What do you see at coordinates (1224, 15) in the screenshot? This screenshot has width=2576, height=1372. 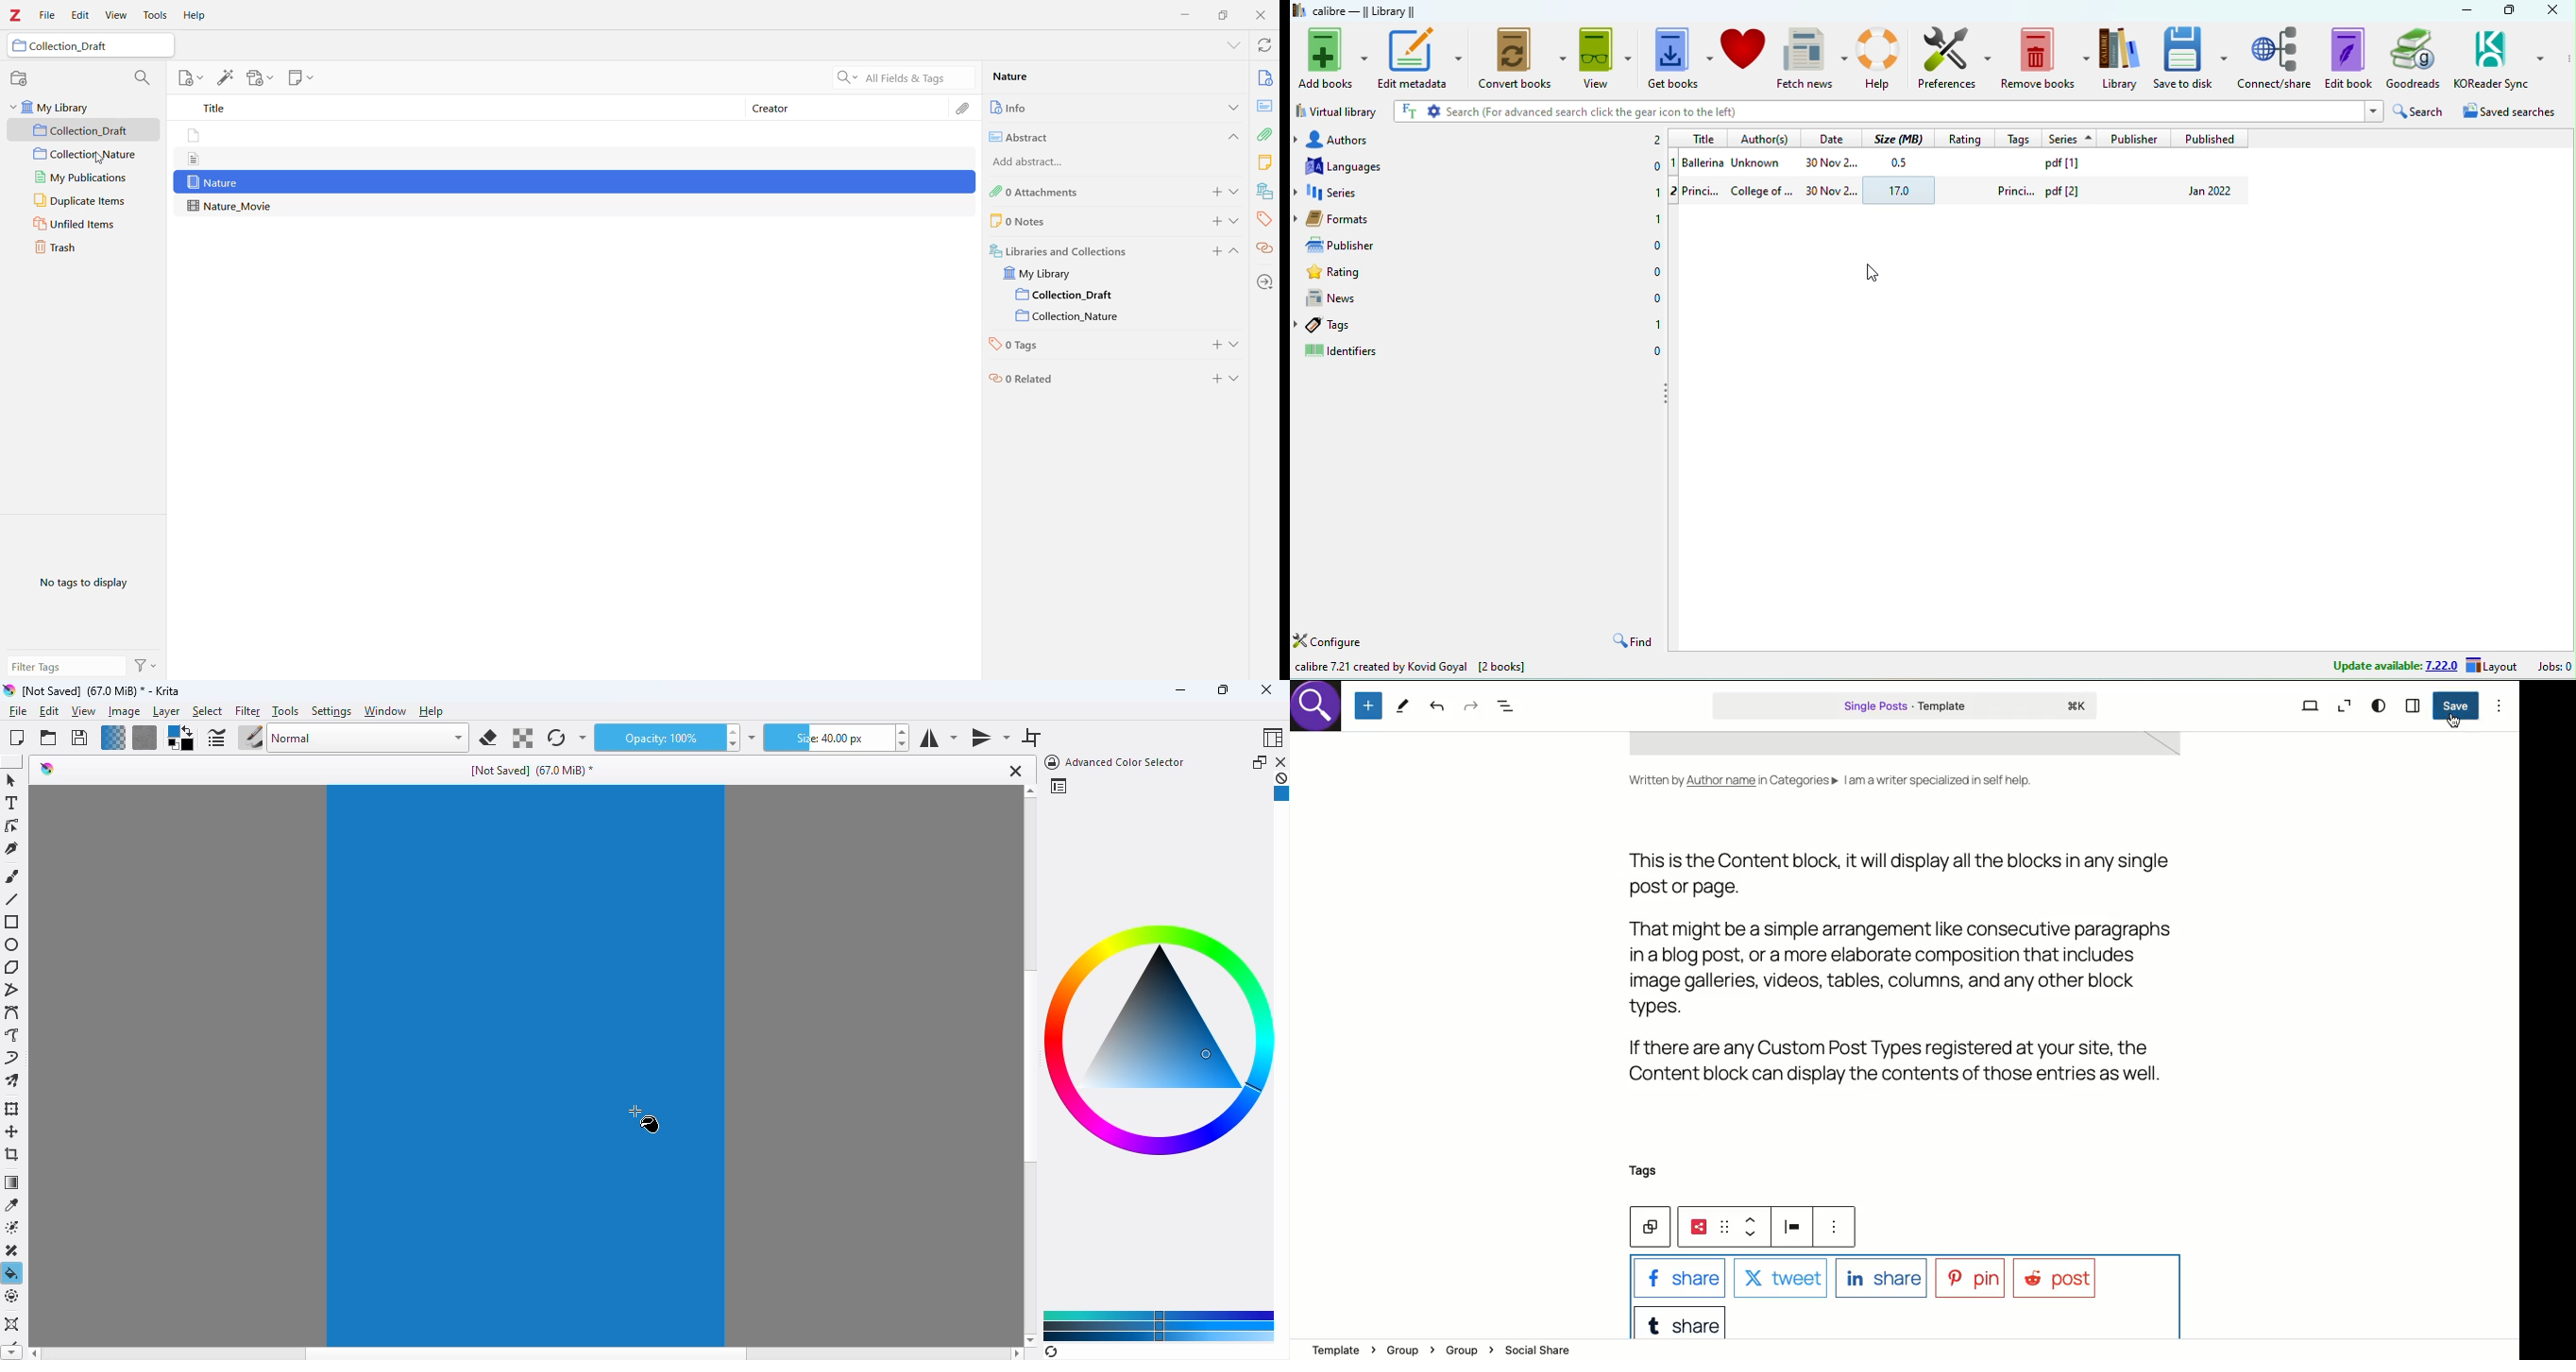 I see `Restore Down` at bounding box center [1224, 15].